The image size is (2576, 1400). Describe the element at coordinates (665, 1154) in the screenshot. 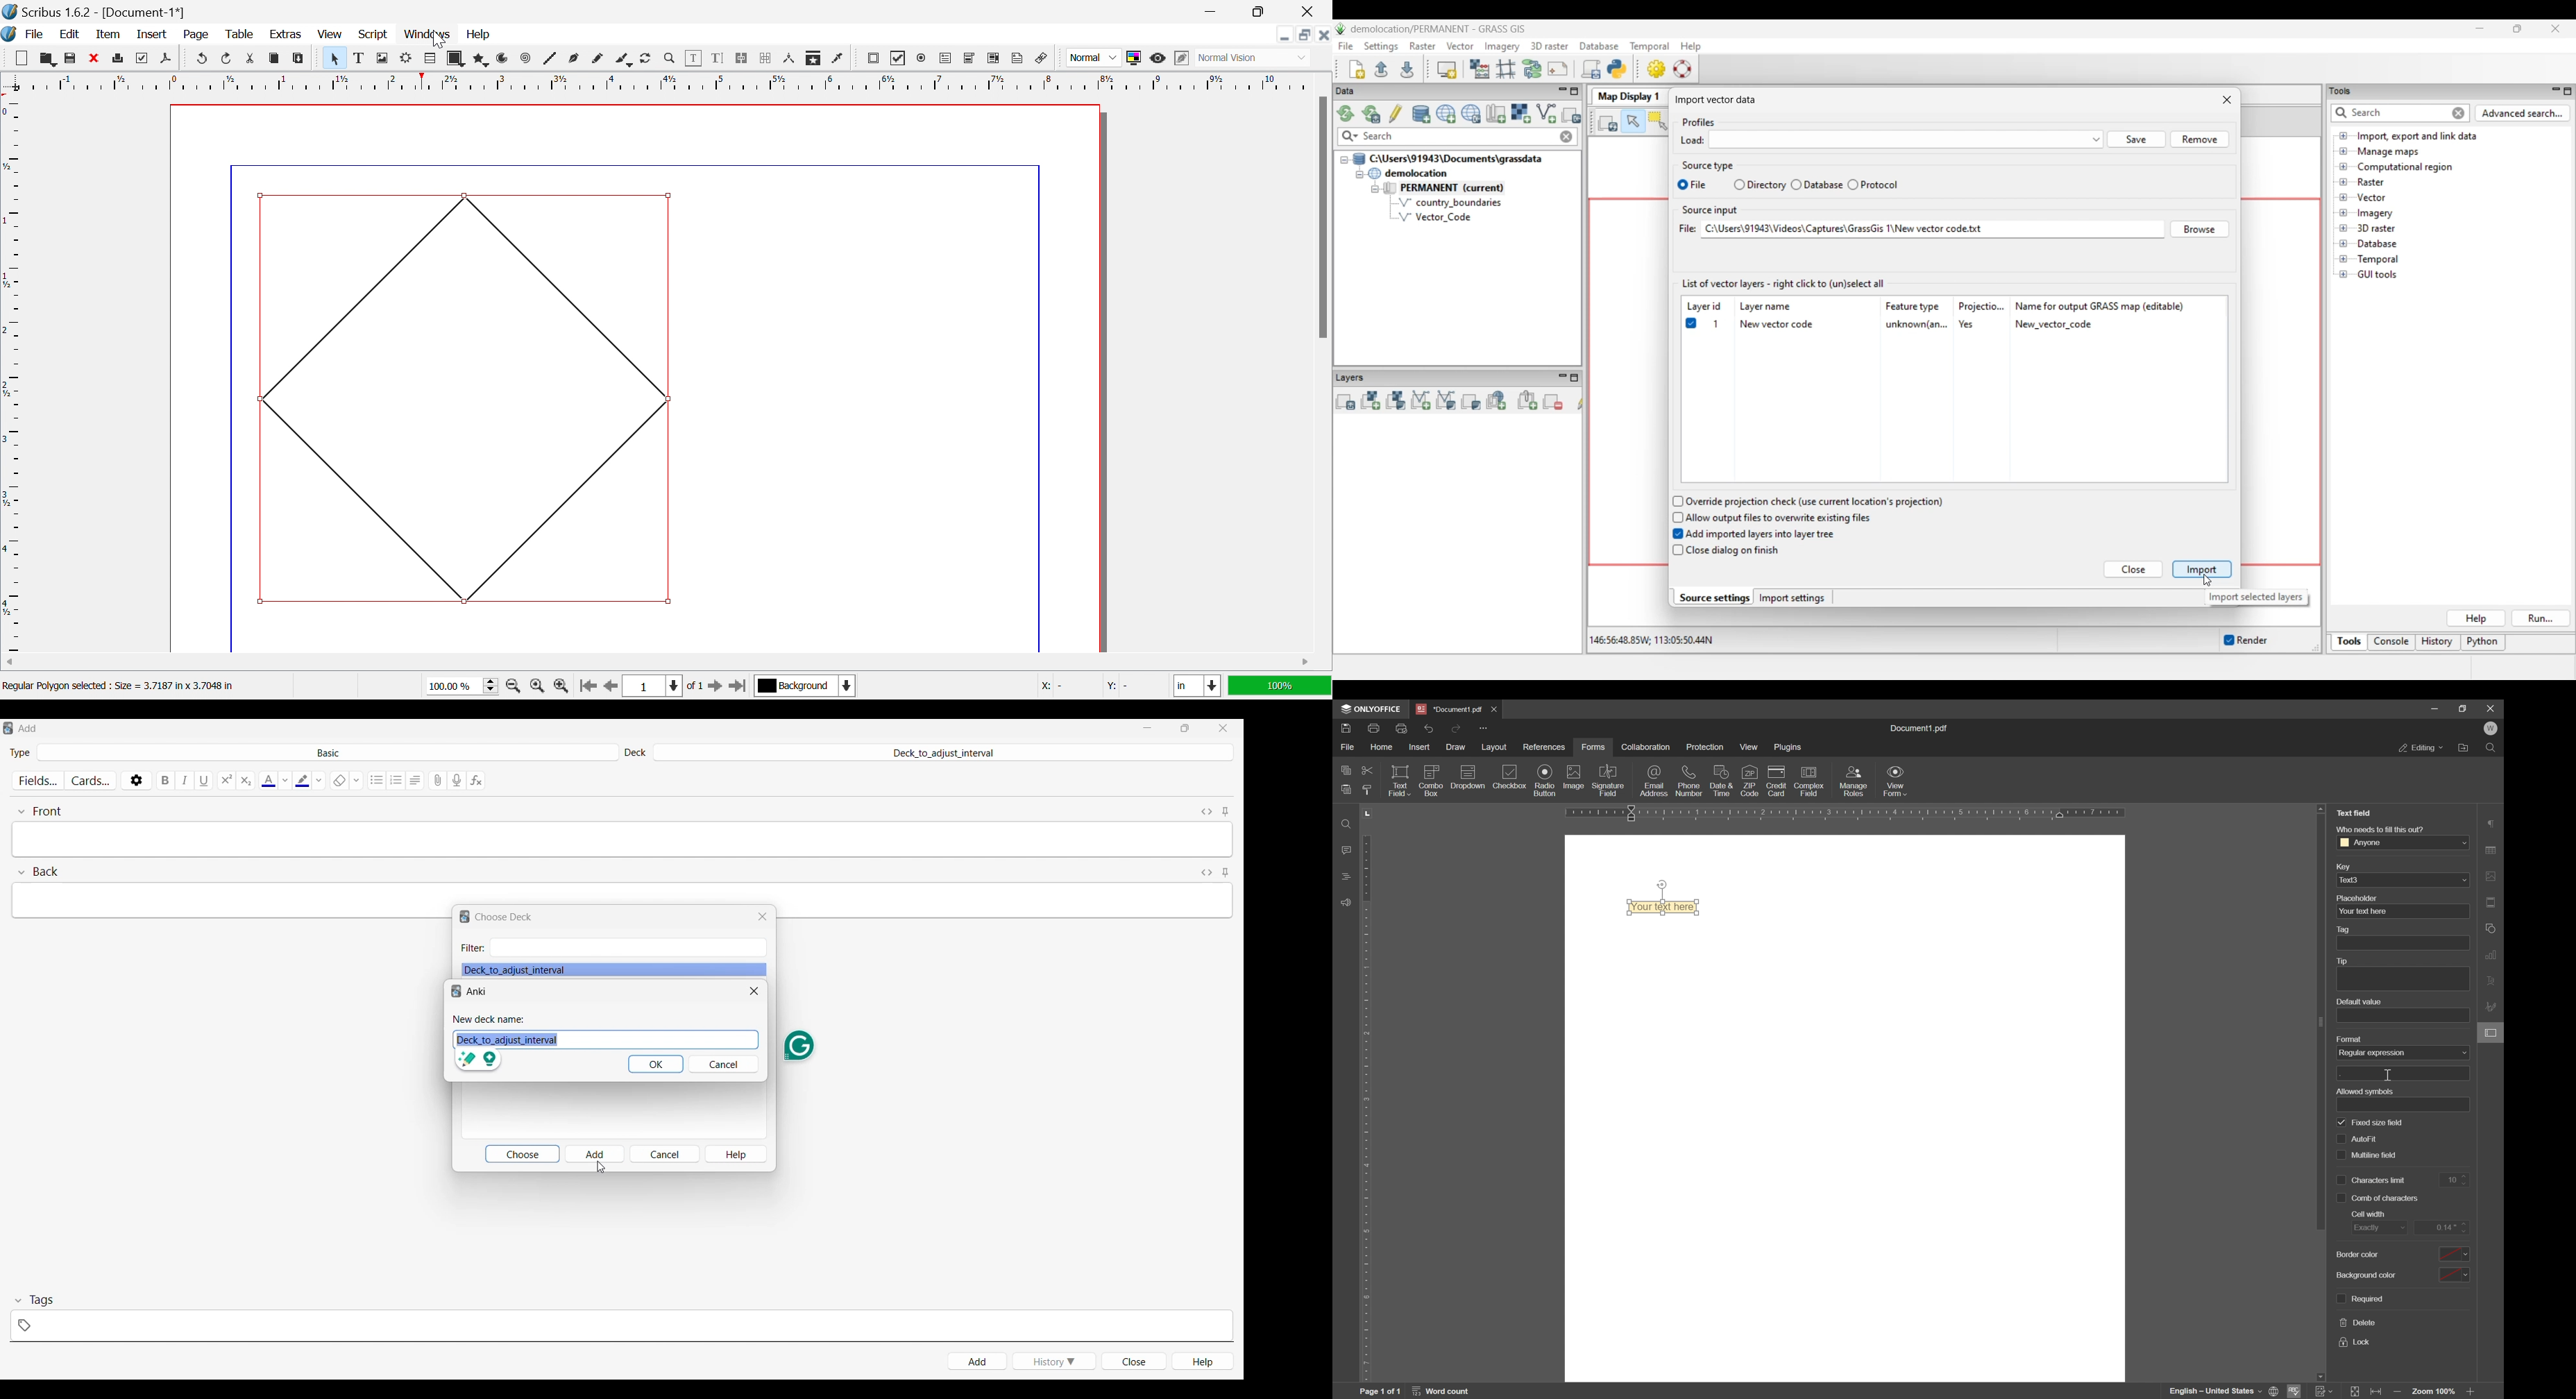

I see `Cancel` at that location.